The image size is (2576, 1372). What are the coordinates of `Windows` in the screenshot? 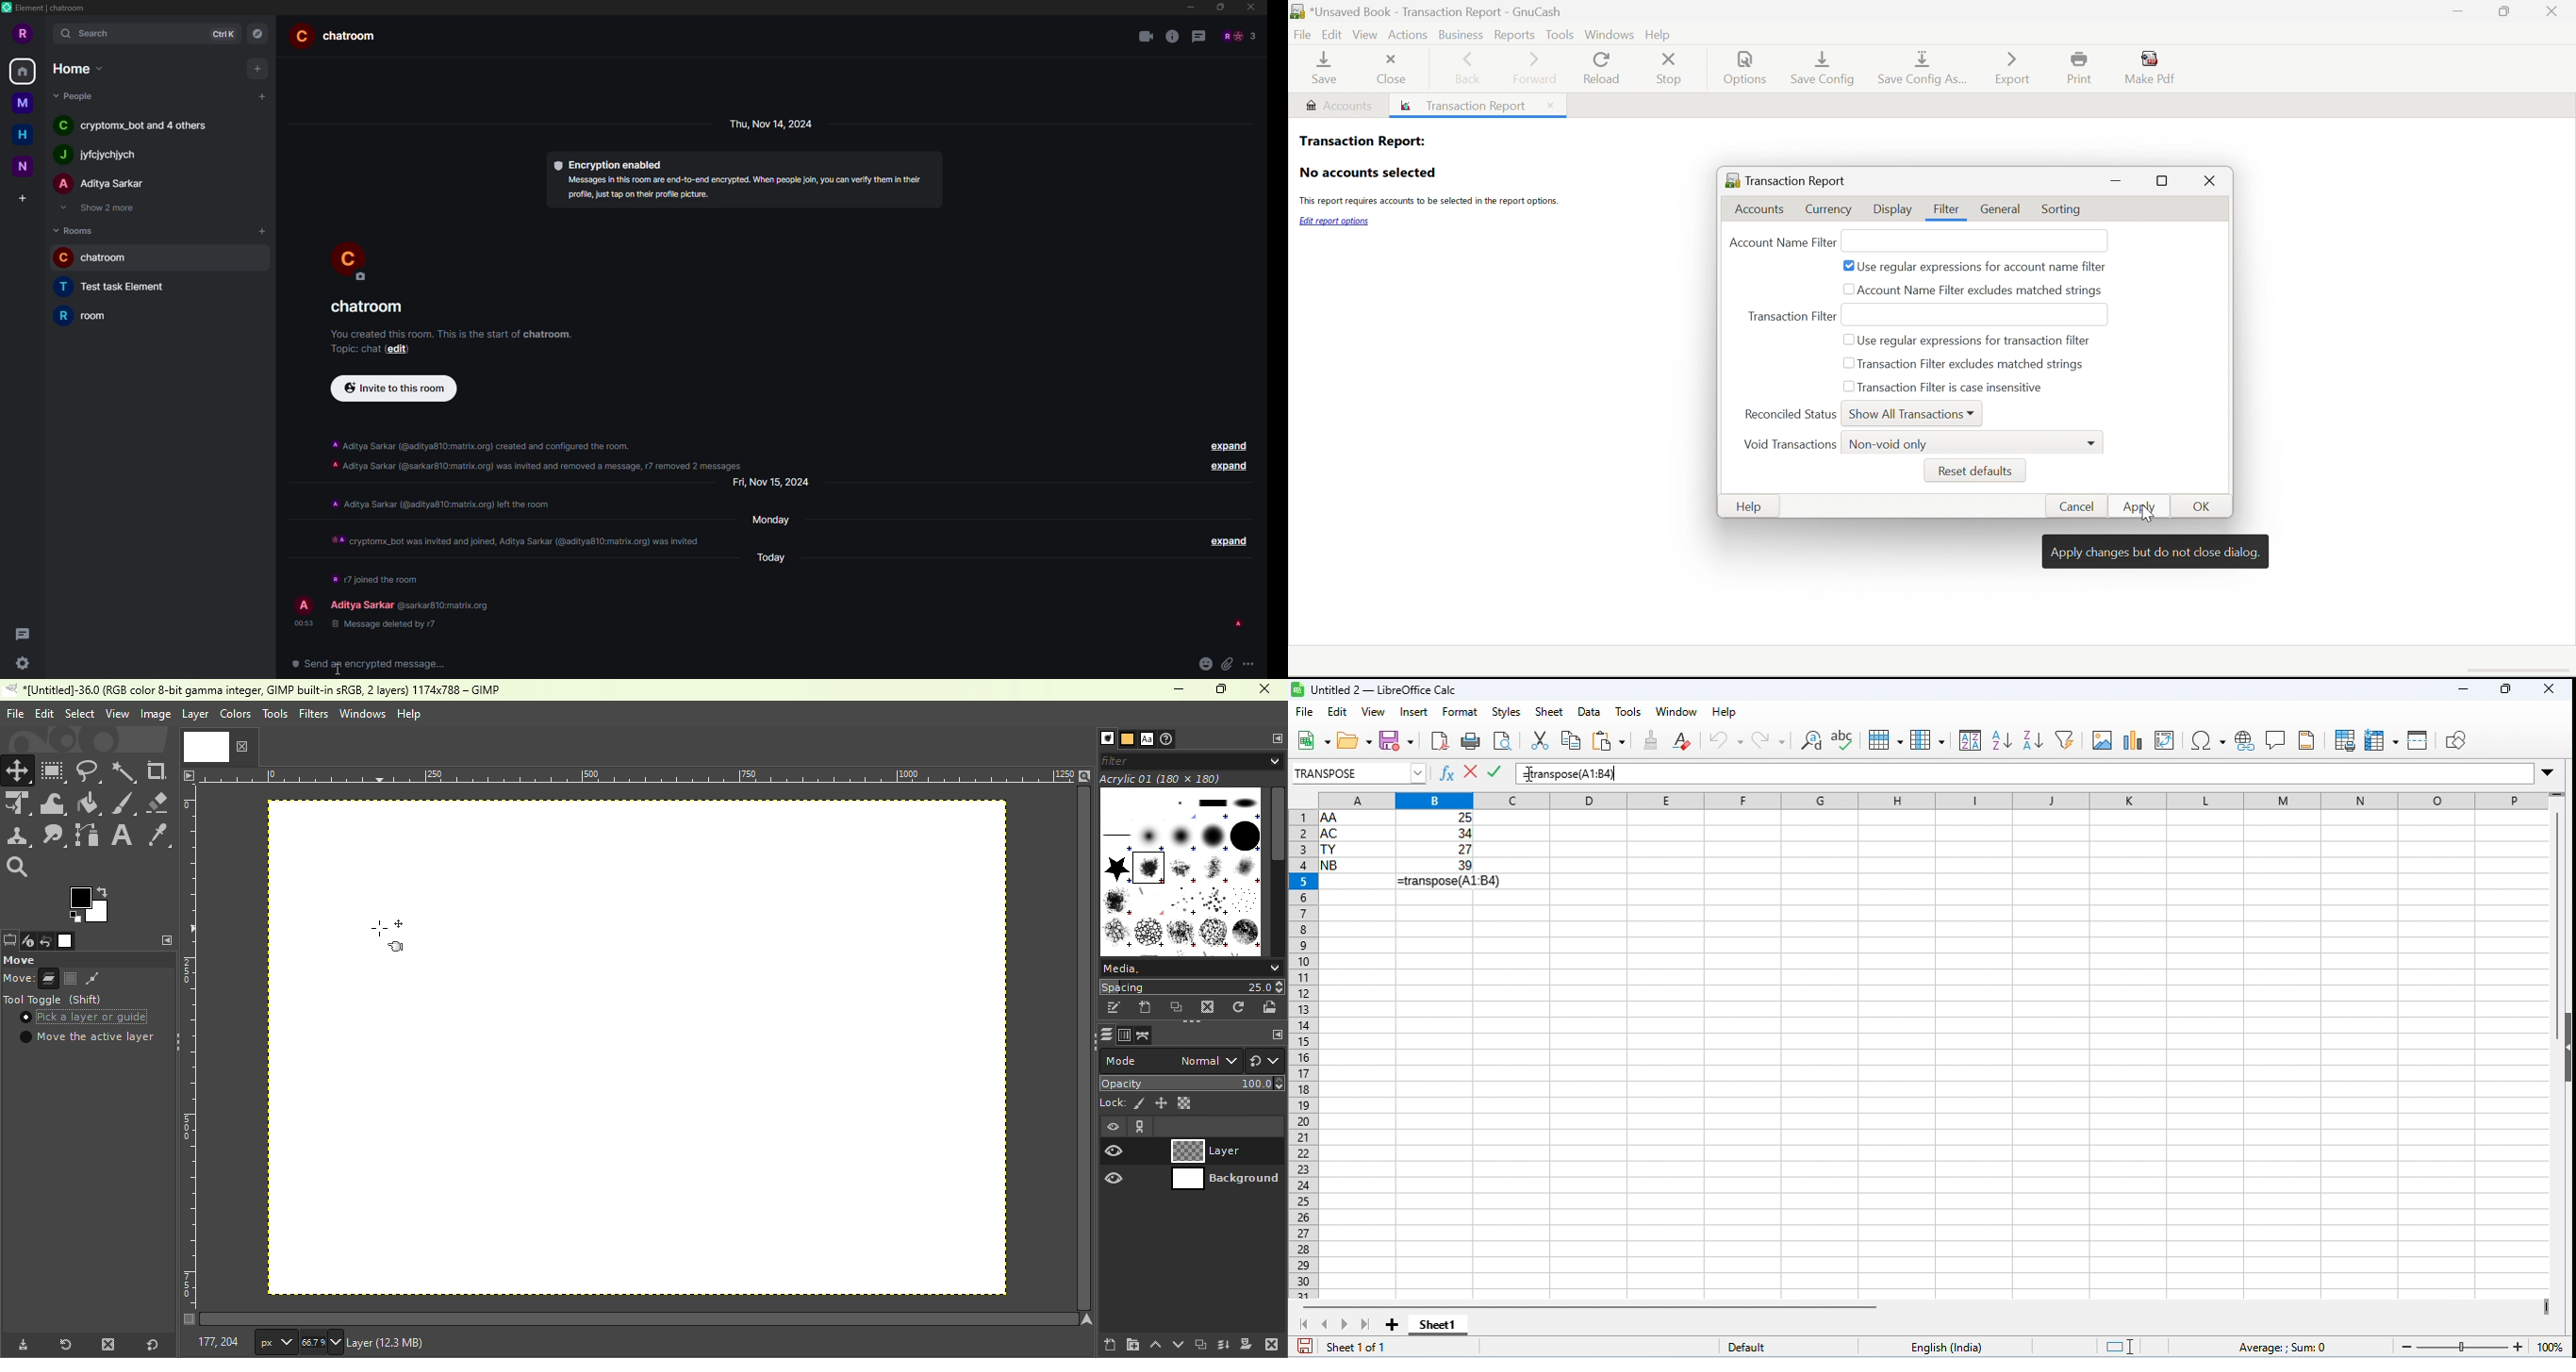 It's located at (1608, 34).